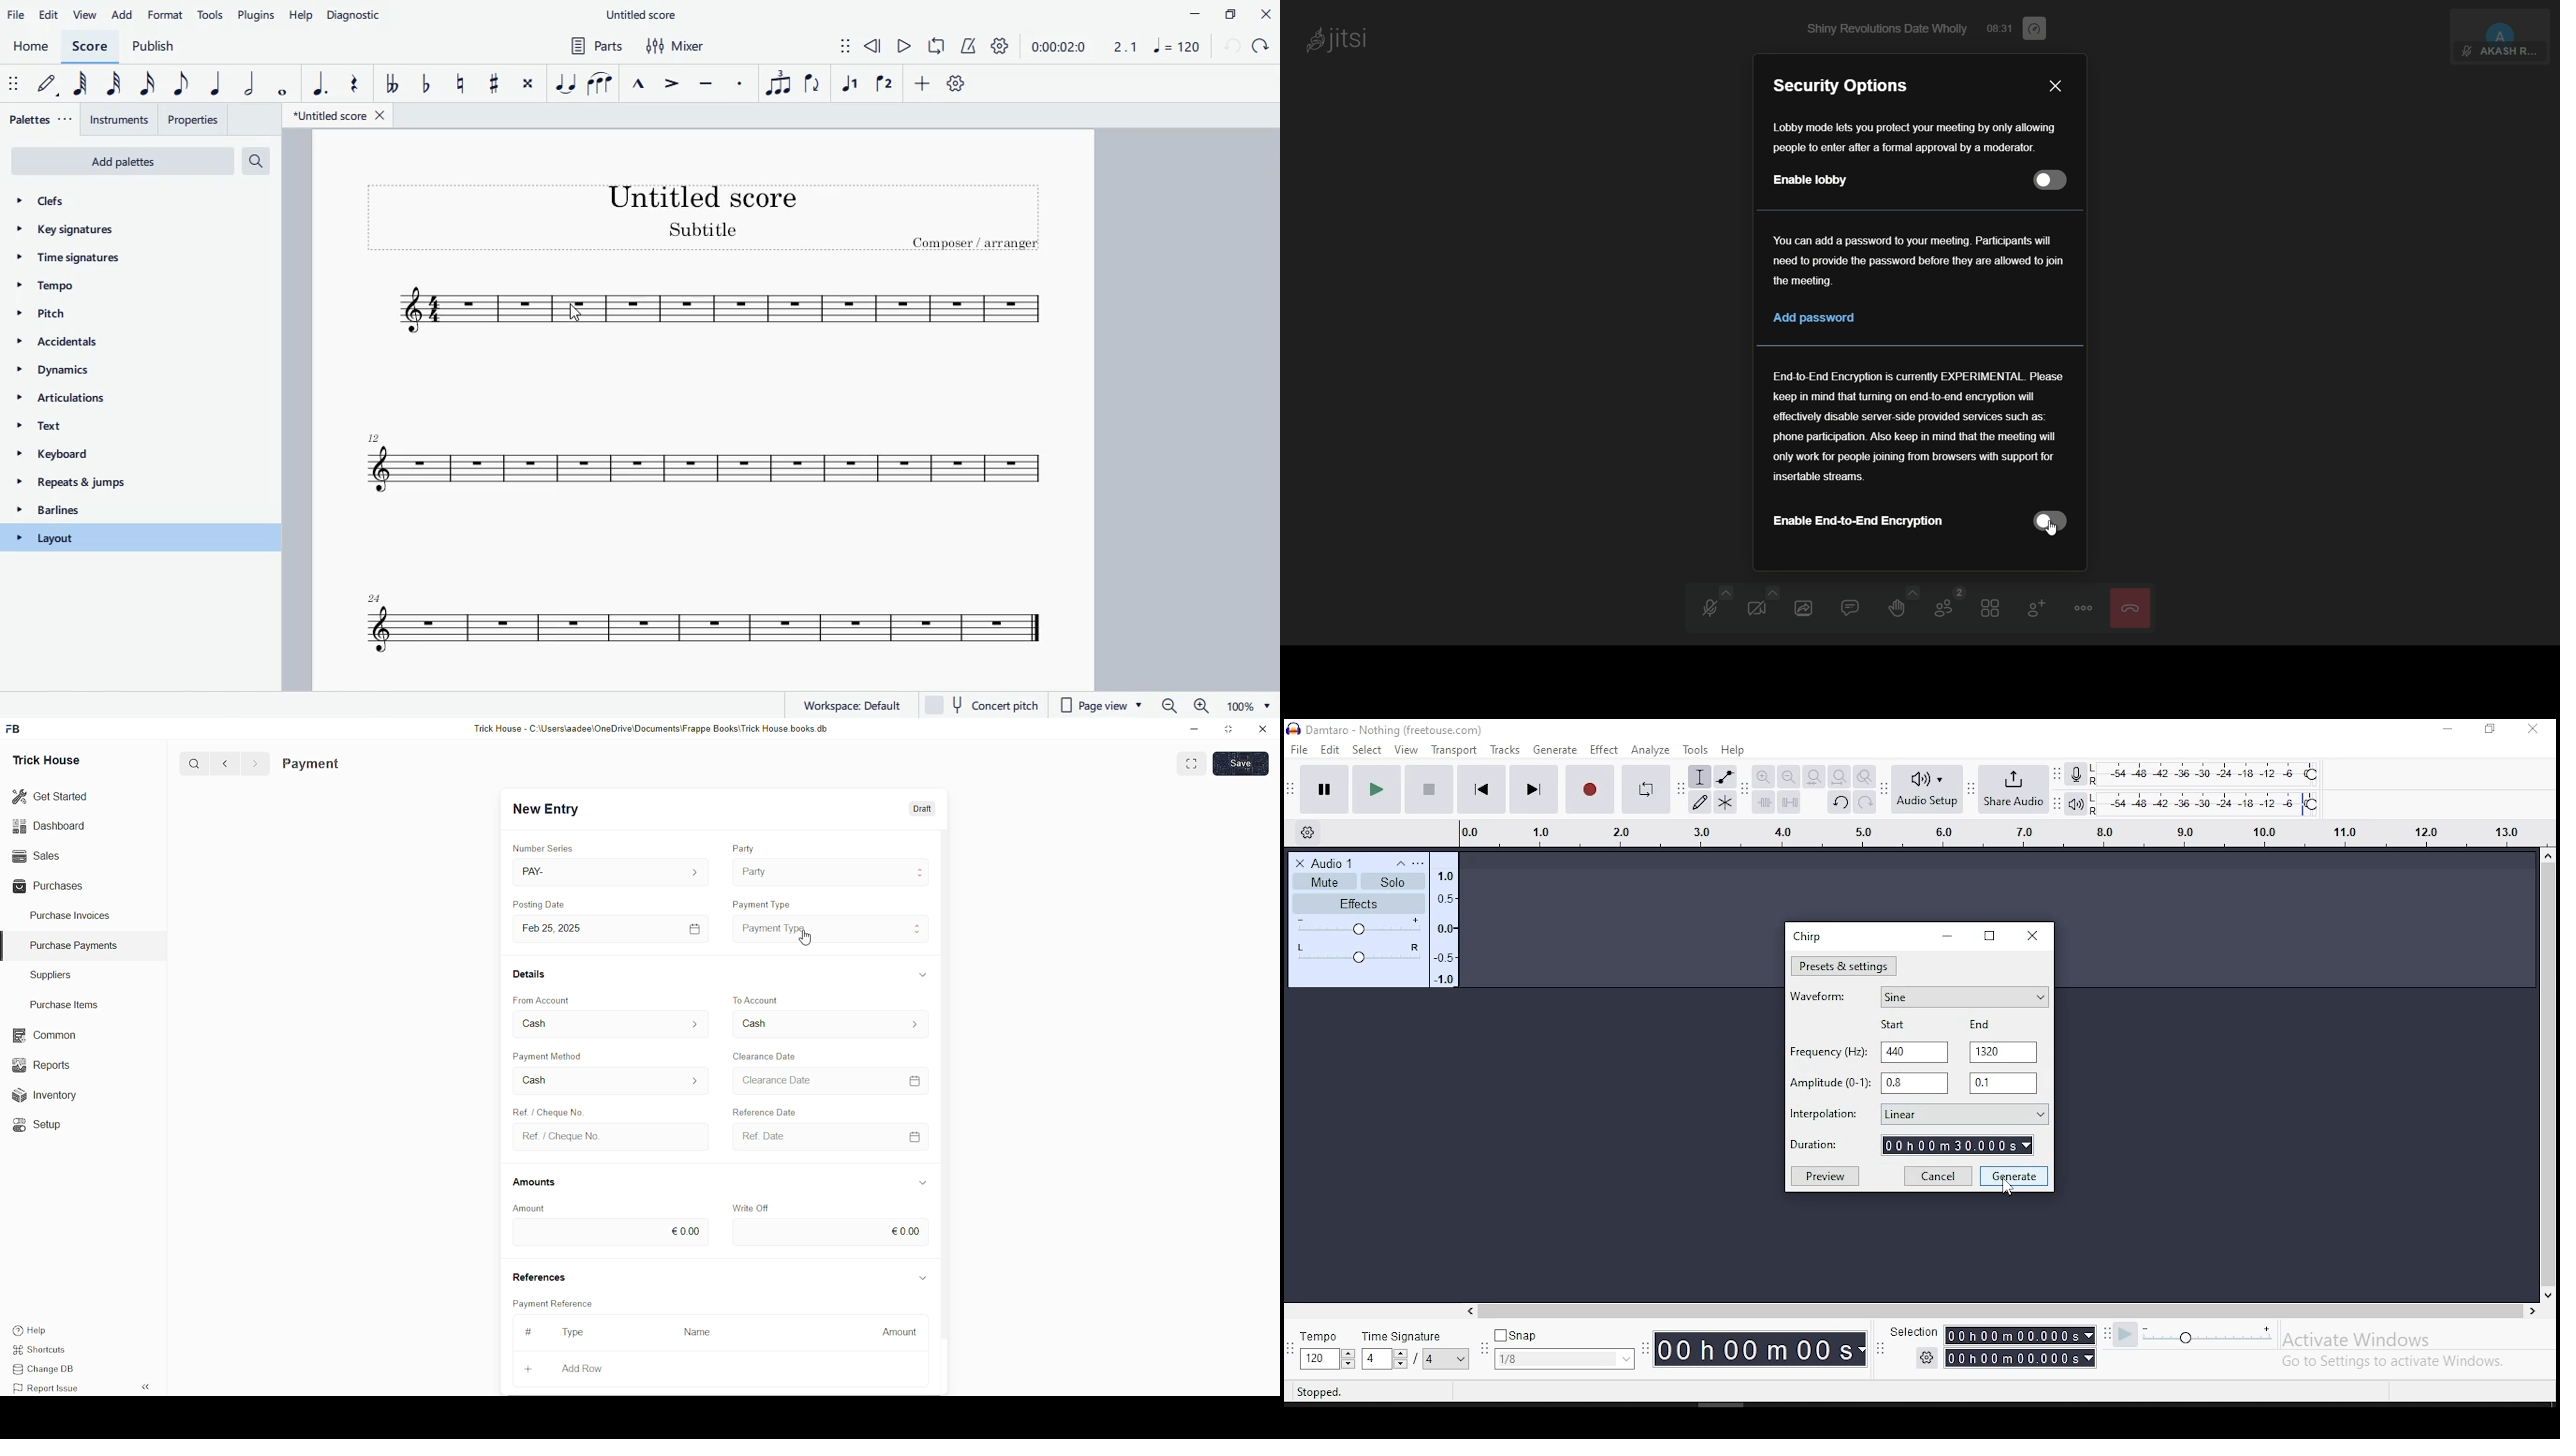  I want to click on publish, so click(153, 45).